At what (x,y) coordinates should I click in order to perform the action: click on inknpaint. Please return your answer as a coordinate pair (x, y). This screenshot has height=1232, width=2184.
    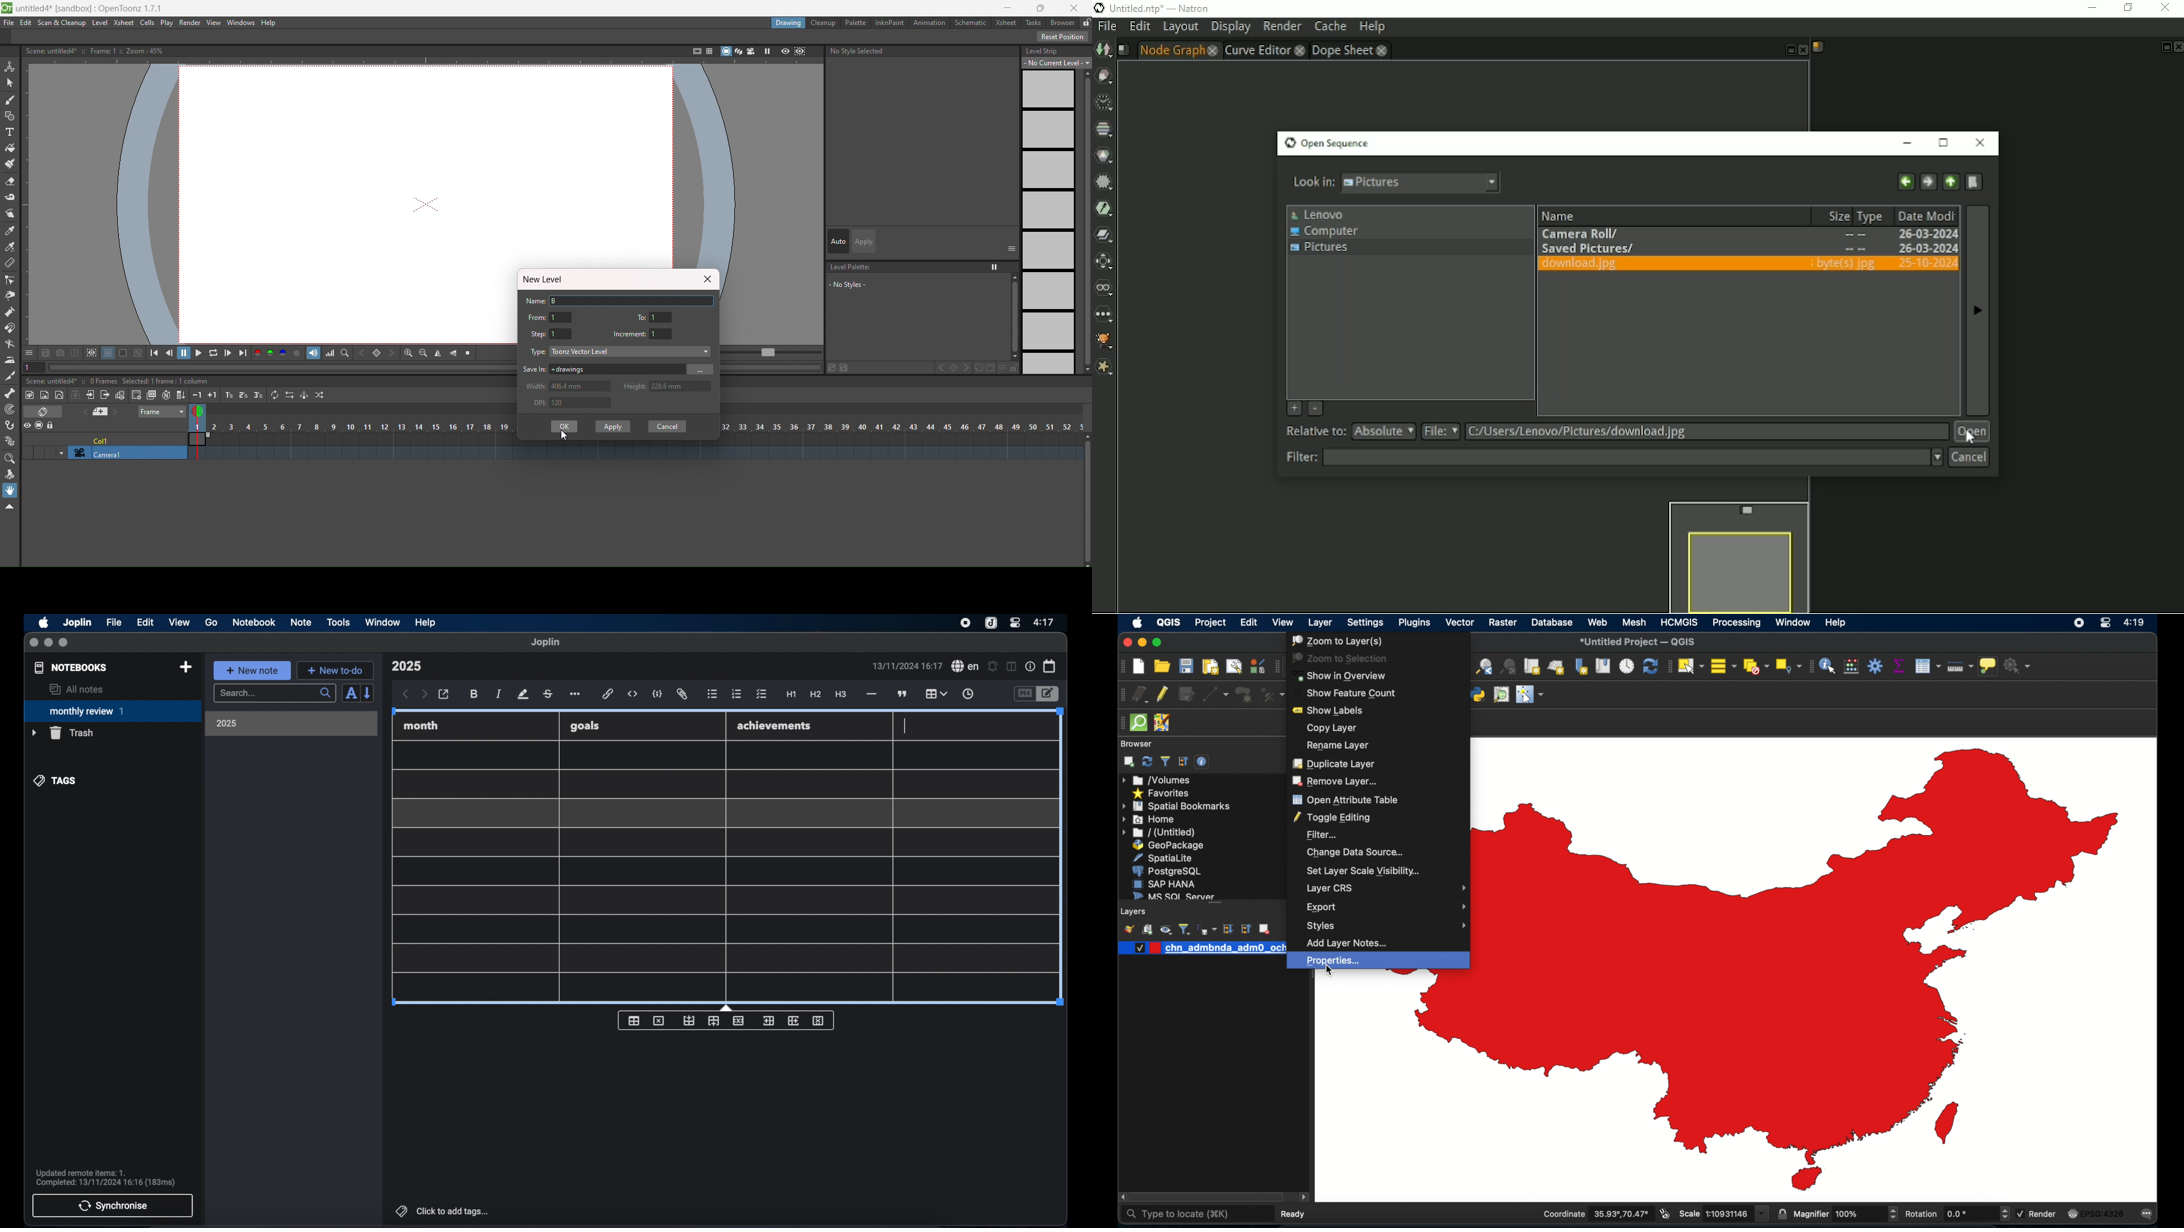
    Looking at the image, I should click on (888, 23).